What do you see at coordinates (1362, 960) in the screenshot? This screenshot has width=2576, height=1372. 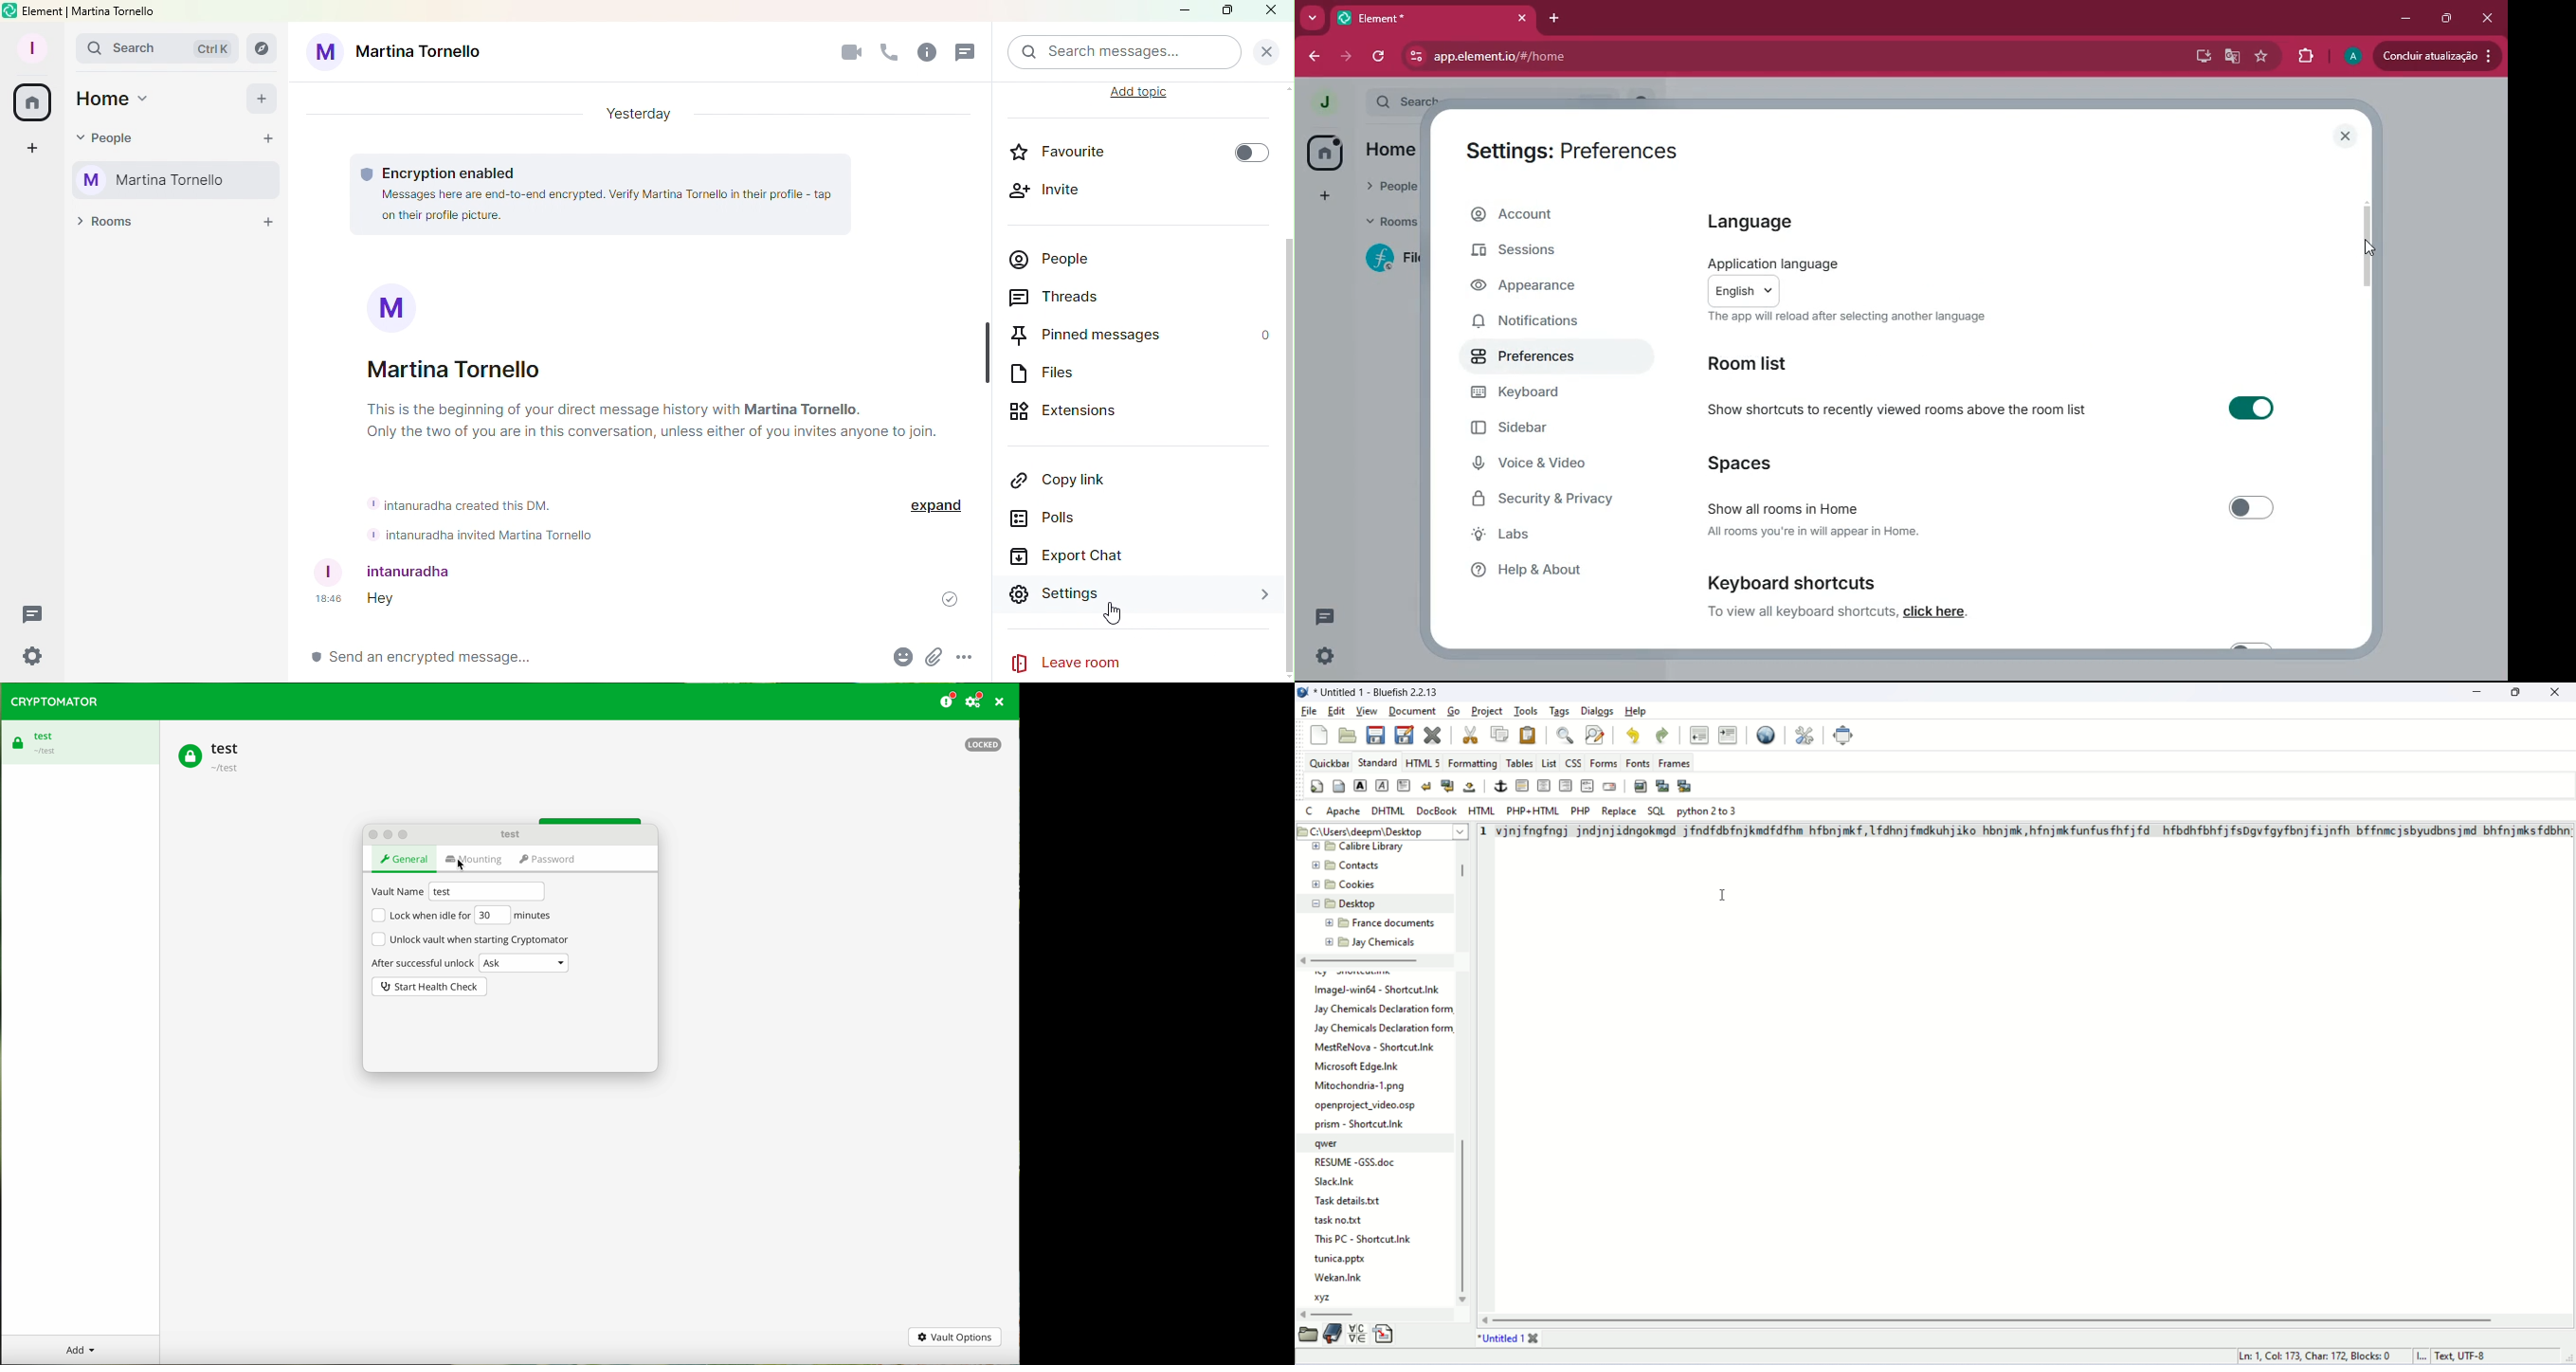 I see `horizontal scroll bar` at bounding box center [1362, 960].